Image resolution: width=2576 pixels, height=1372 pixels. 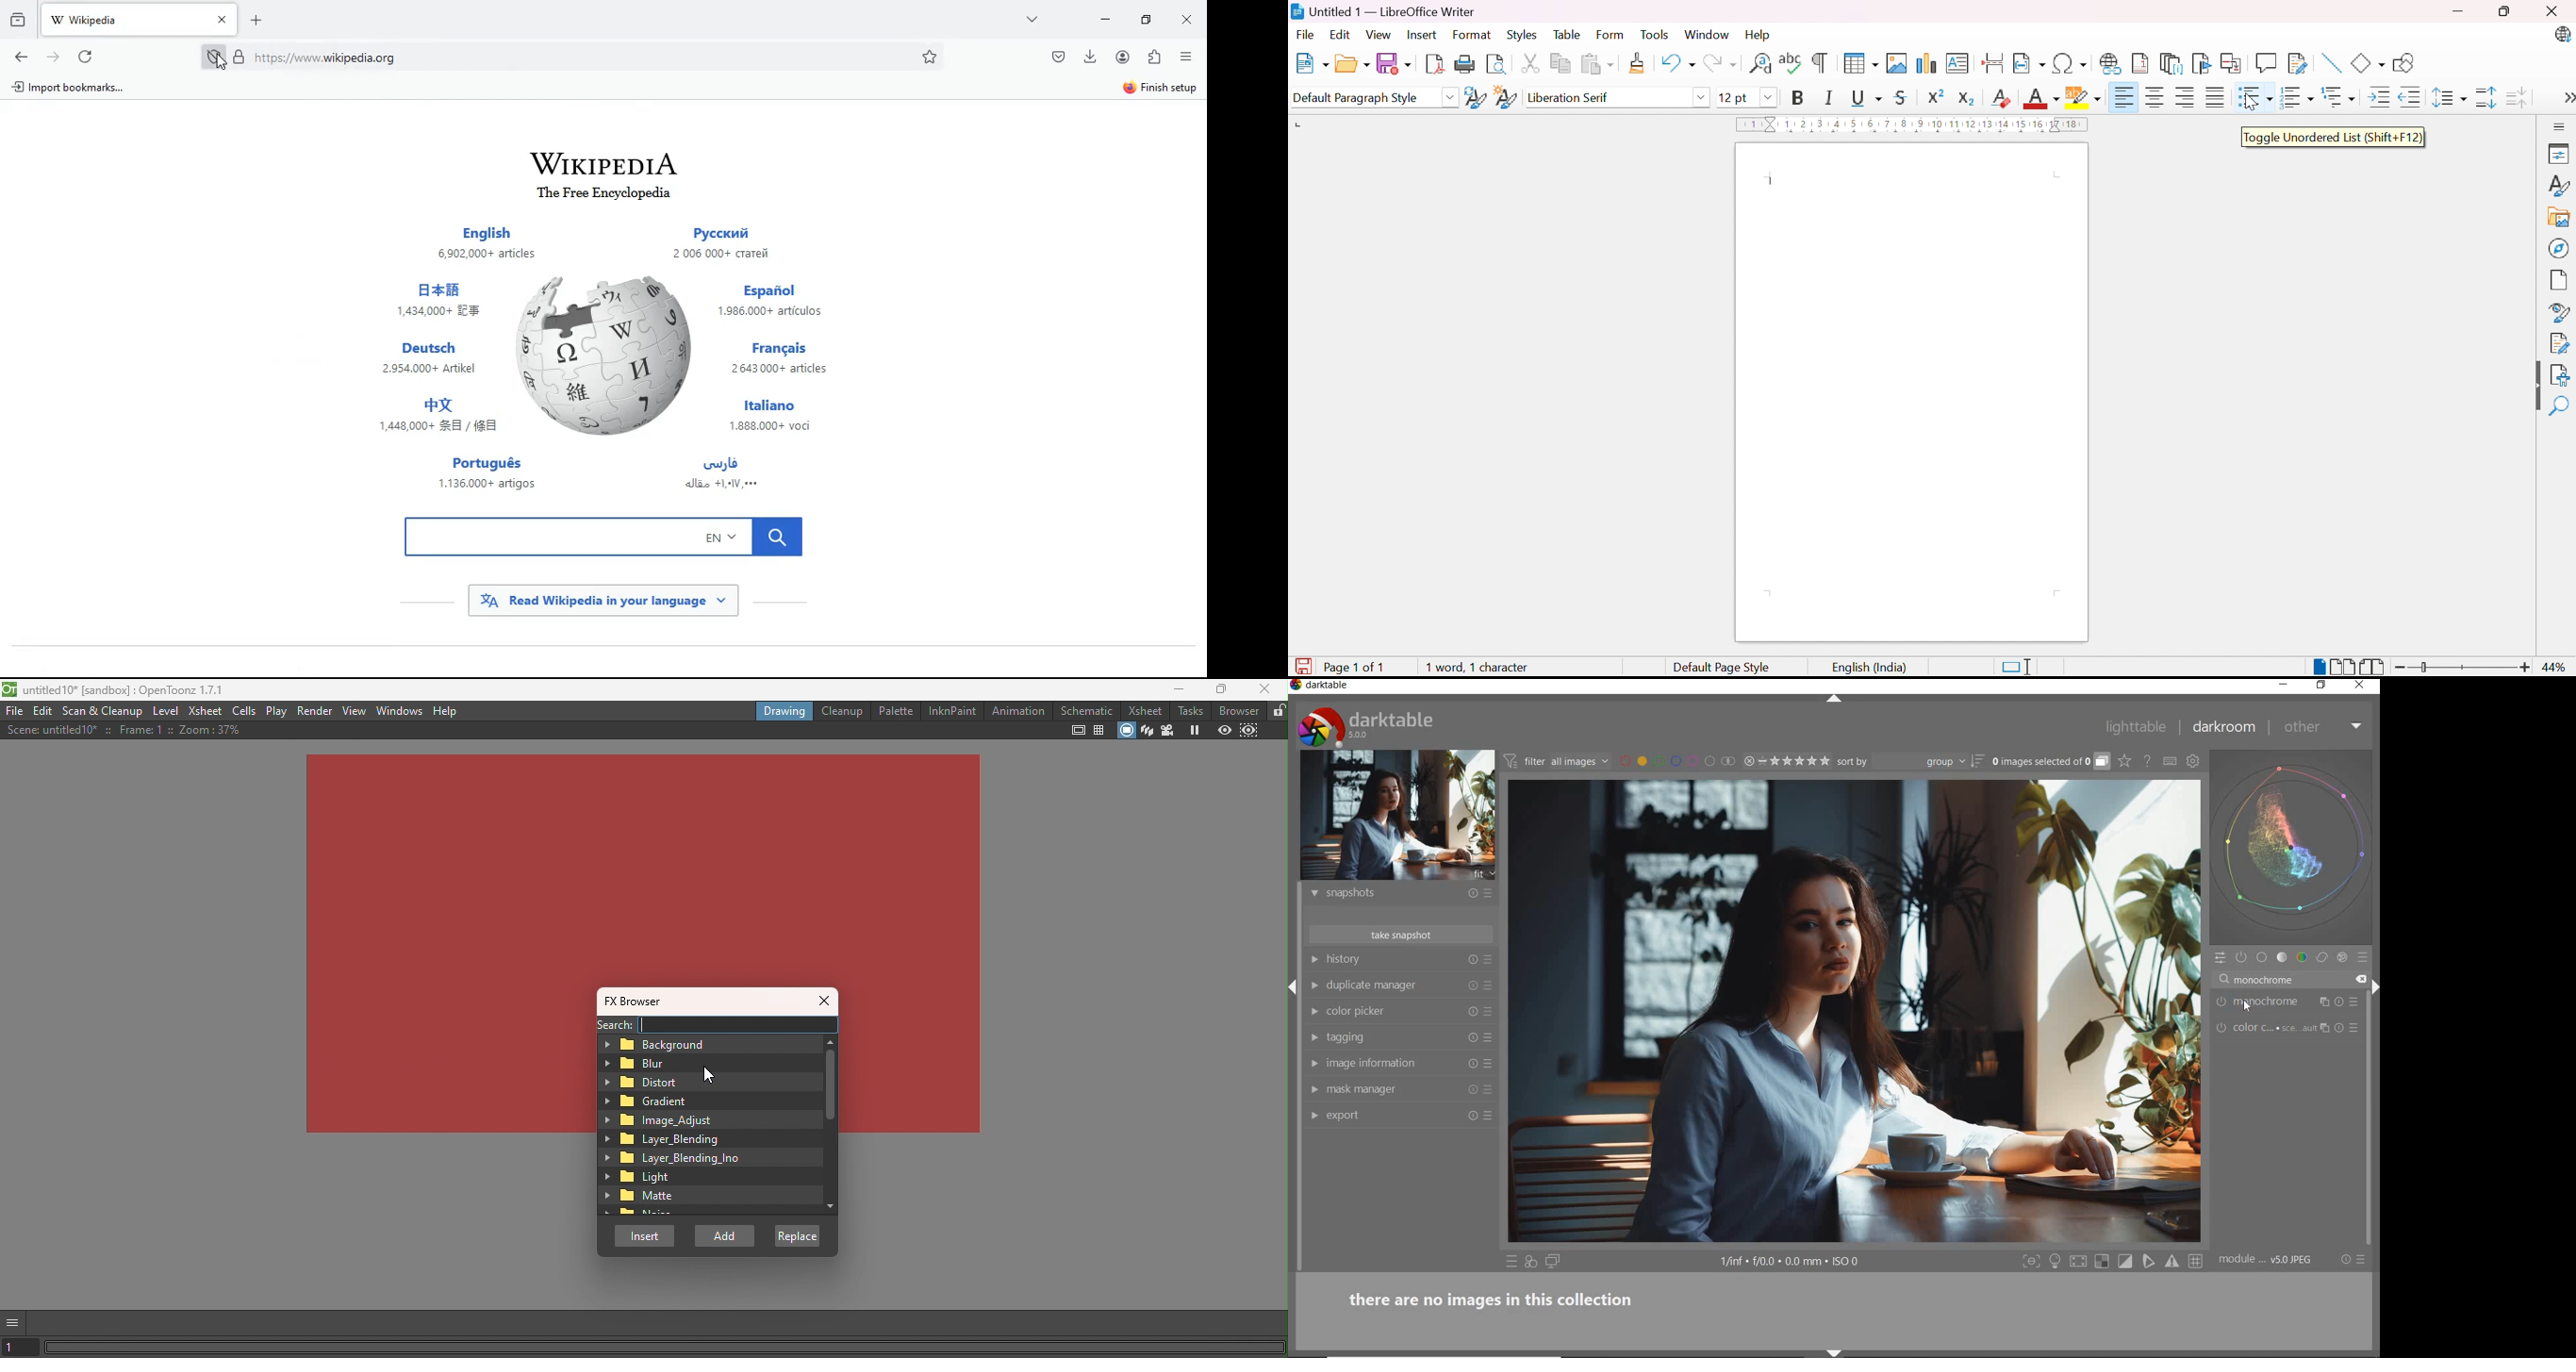 What do you see at coordinates (2157, 97) in the screenshot?
I see `Align center` at bounding box center [2157, 97].